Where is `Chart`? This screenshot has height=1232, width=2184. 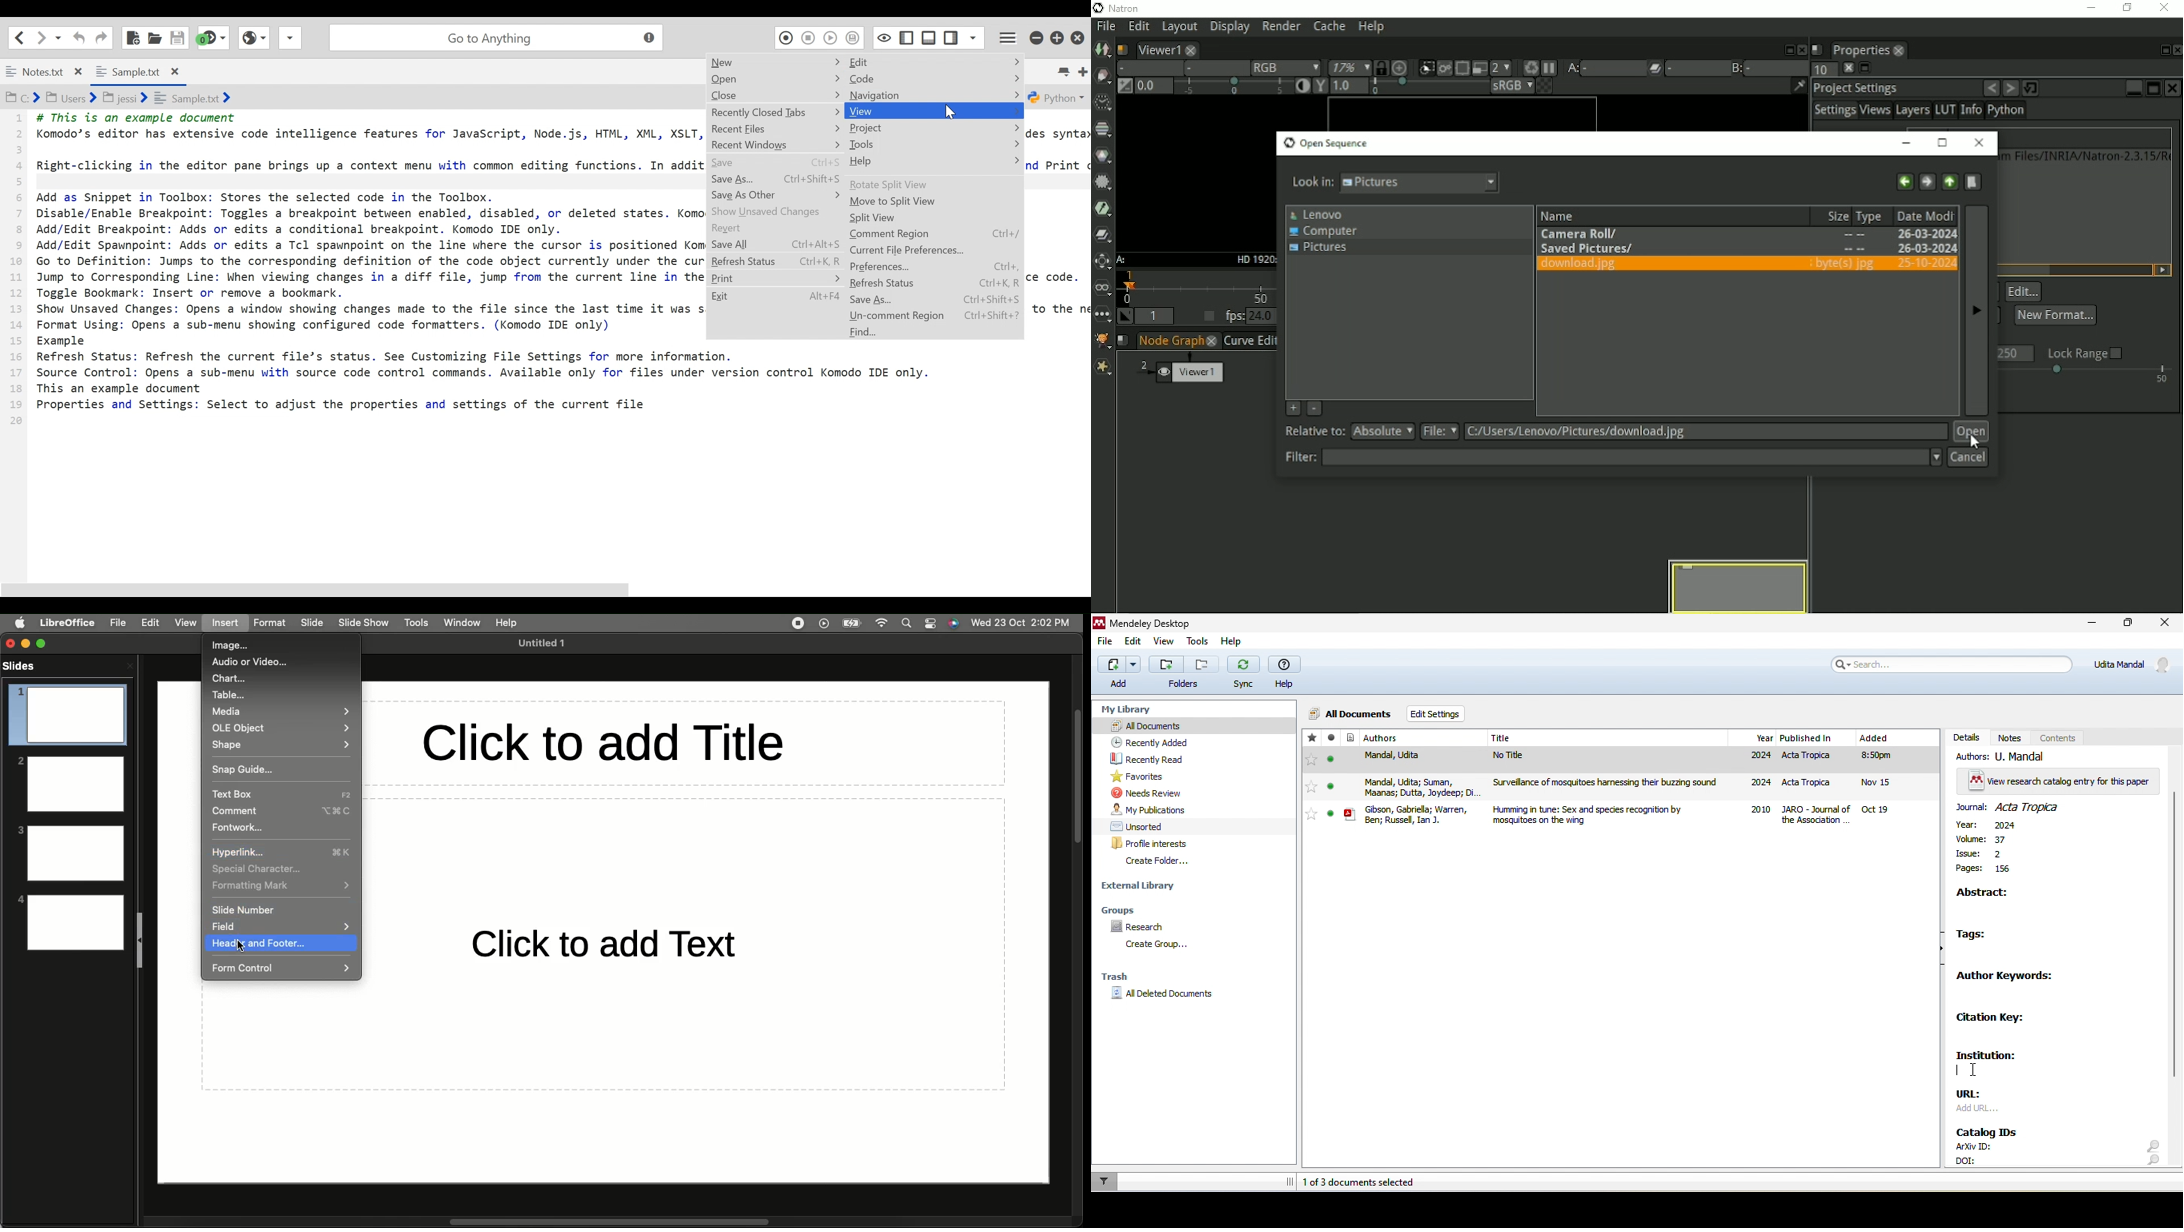 Chart is located at coordinates (229, 679).